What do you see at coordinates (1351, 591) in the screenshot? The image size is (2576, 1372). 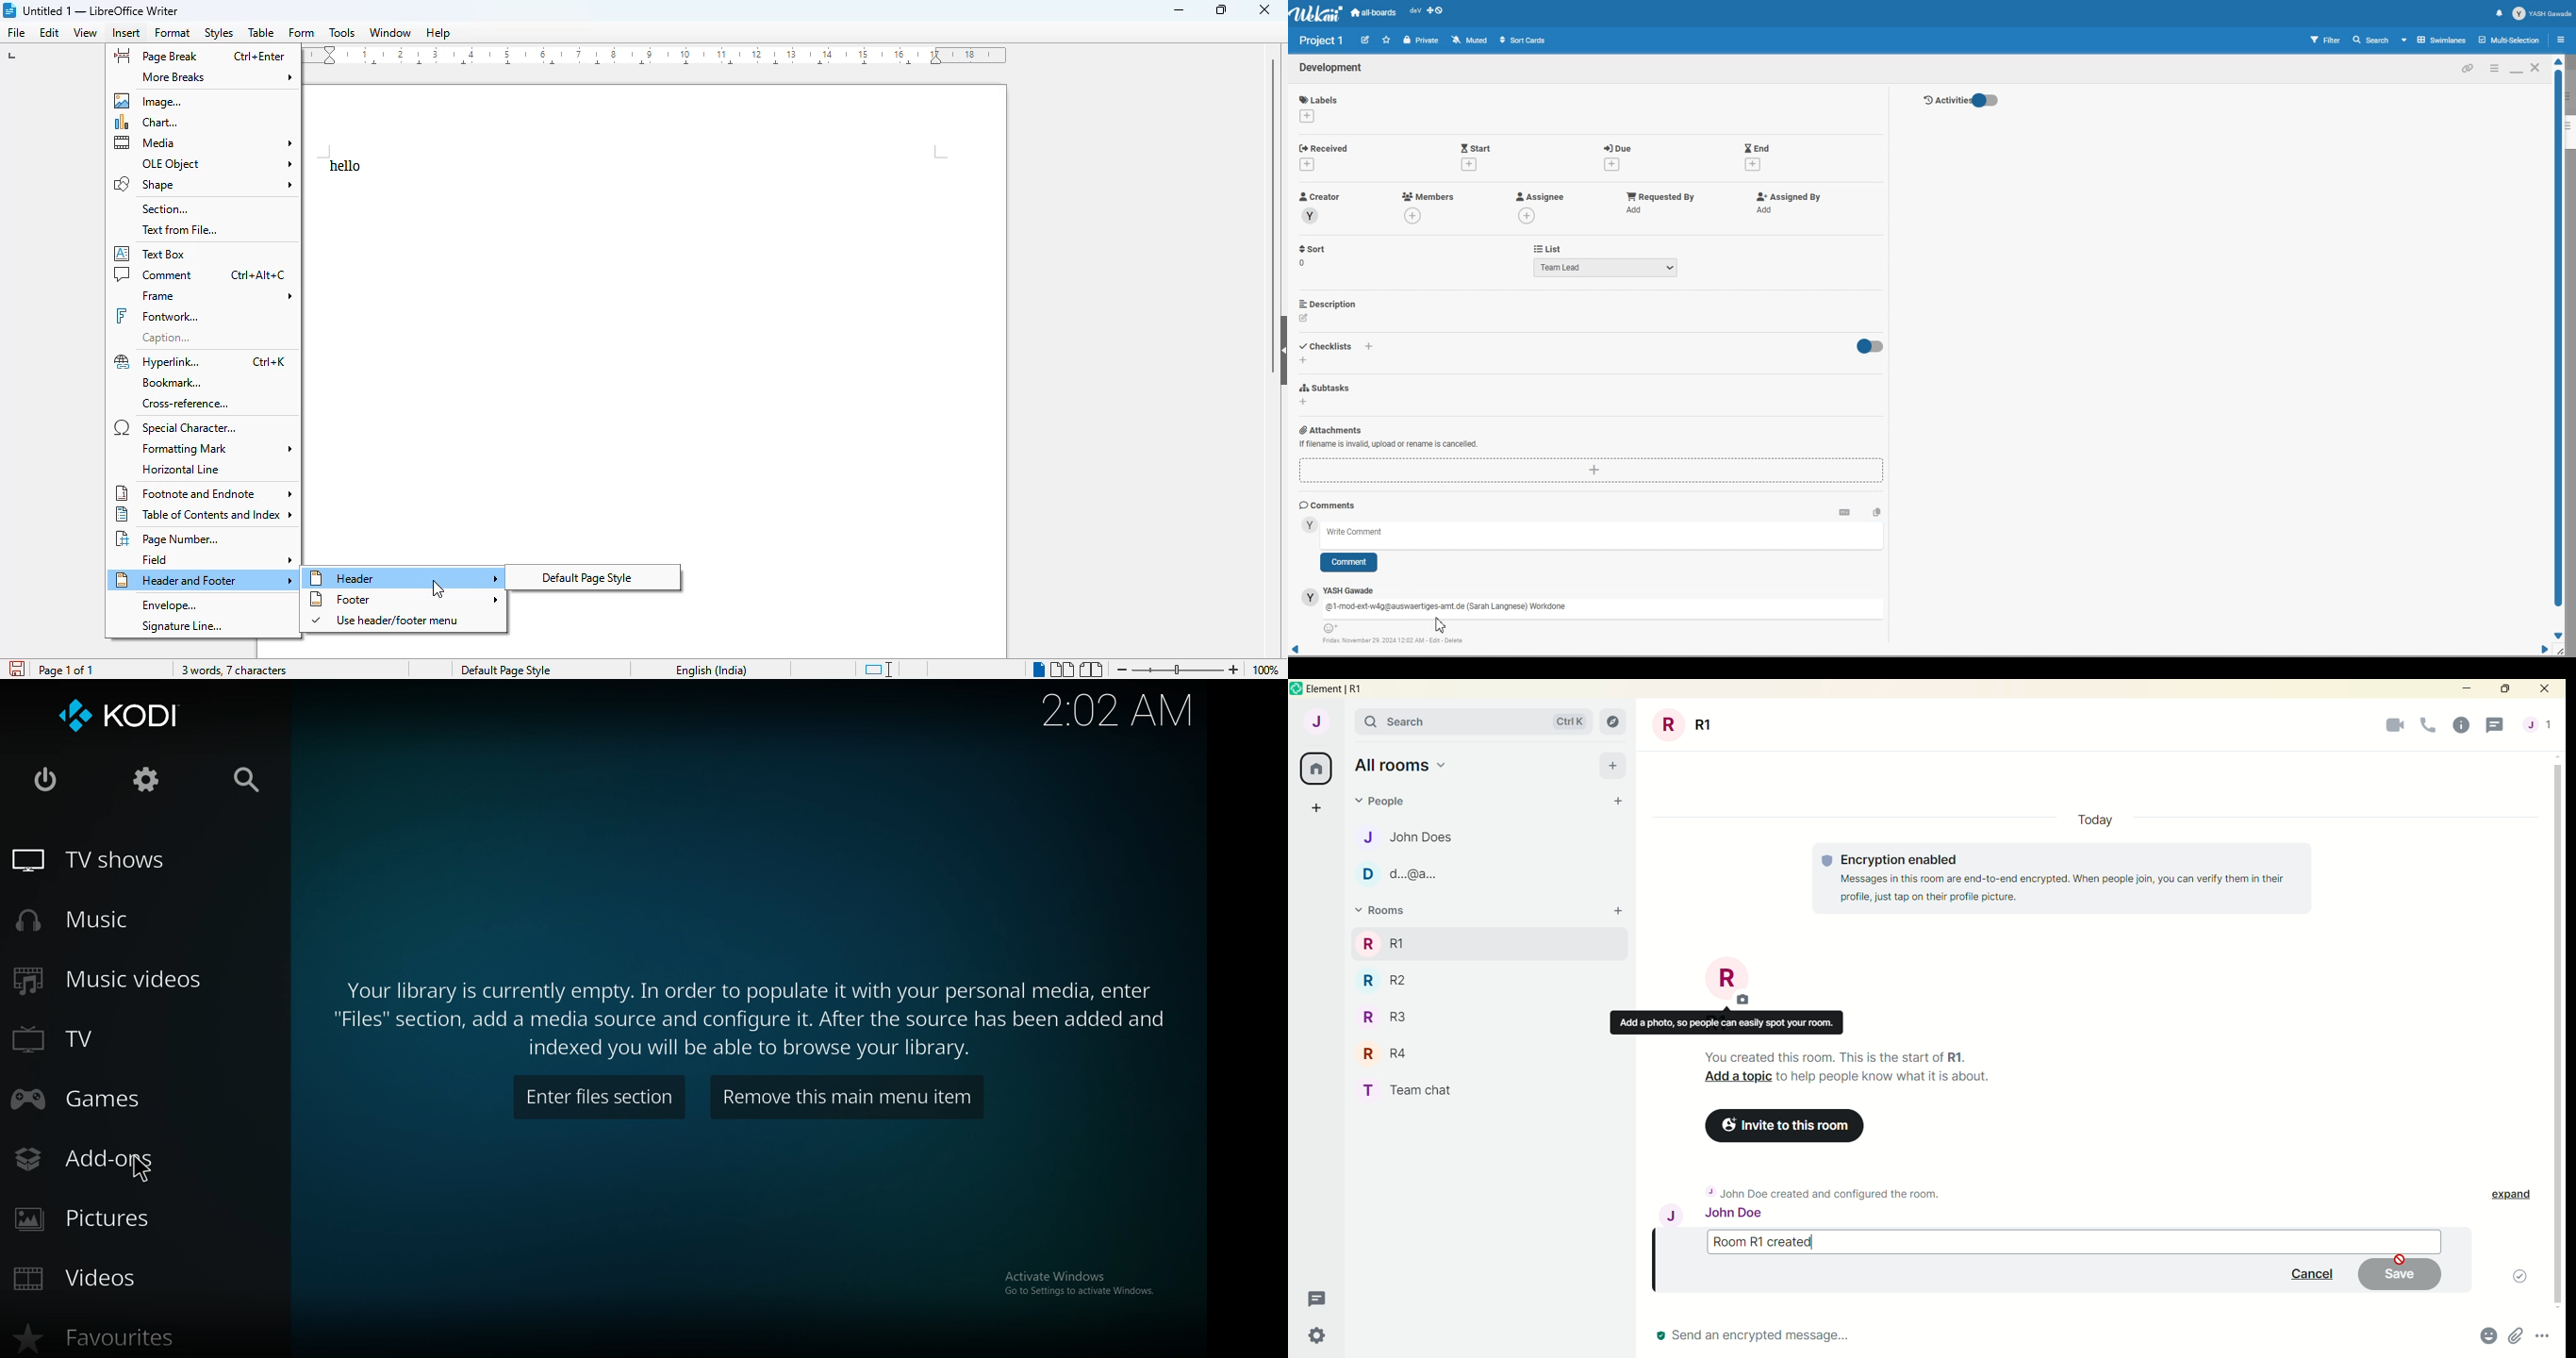 I see `user` at bounding box center [1351, 591].